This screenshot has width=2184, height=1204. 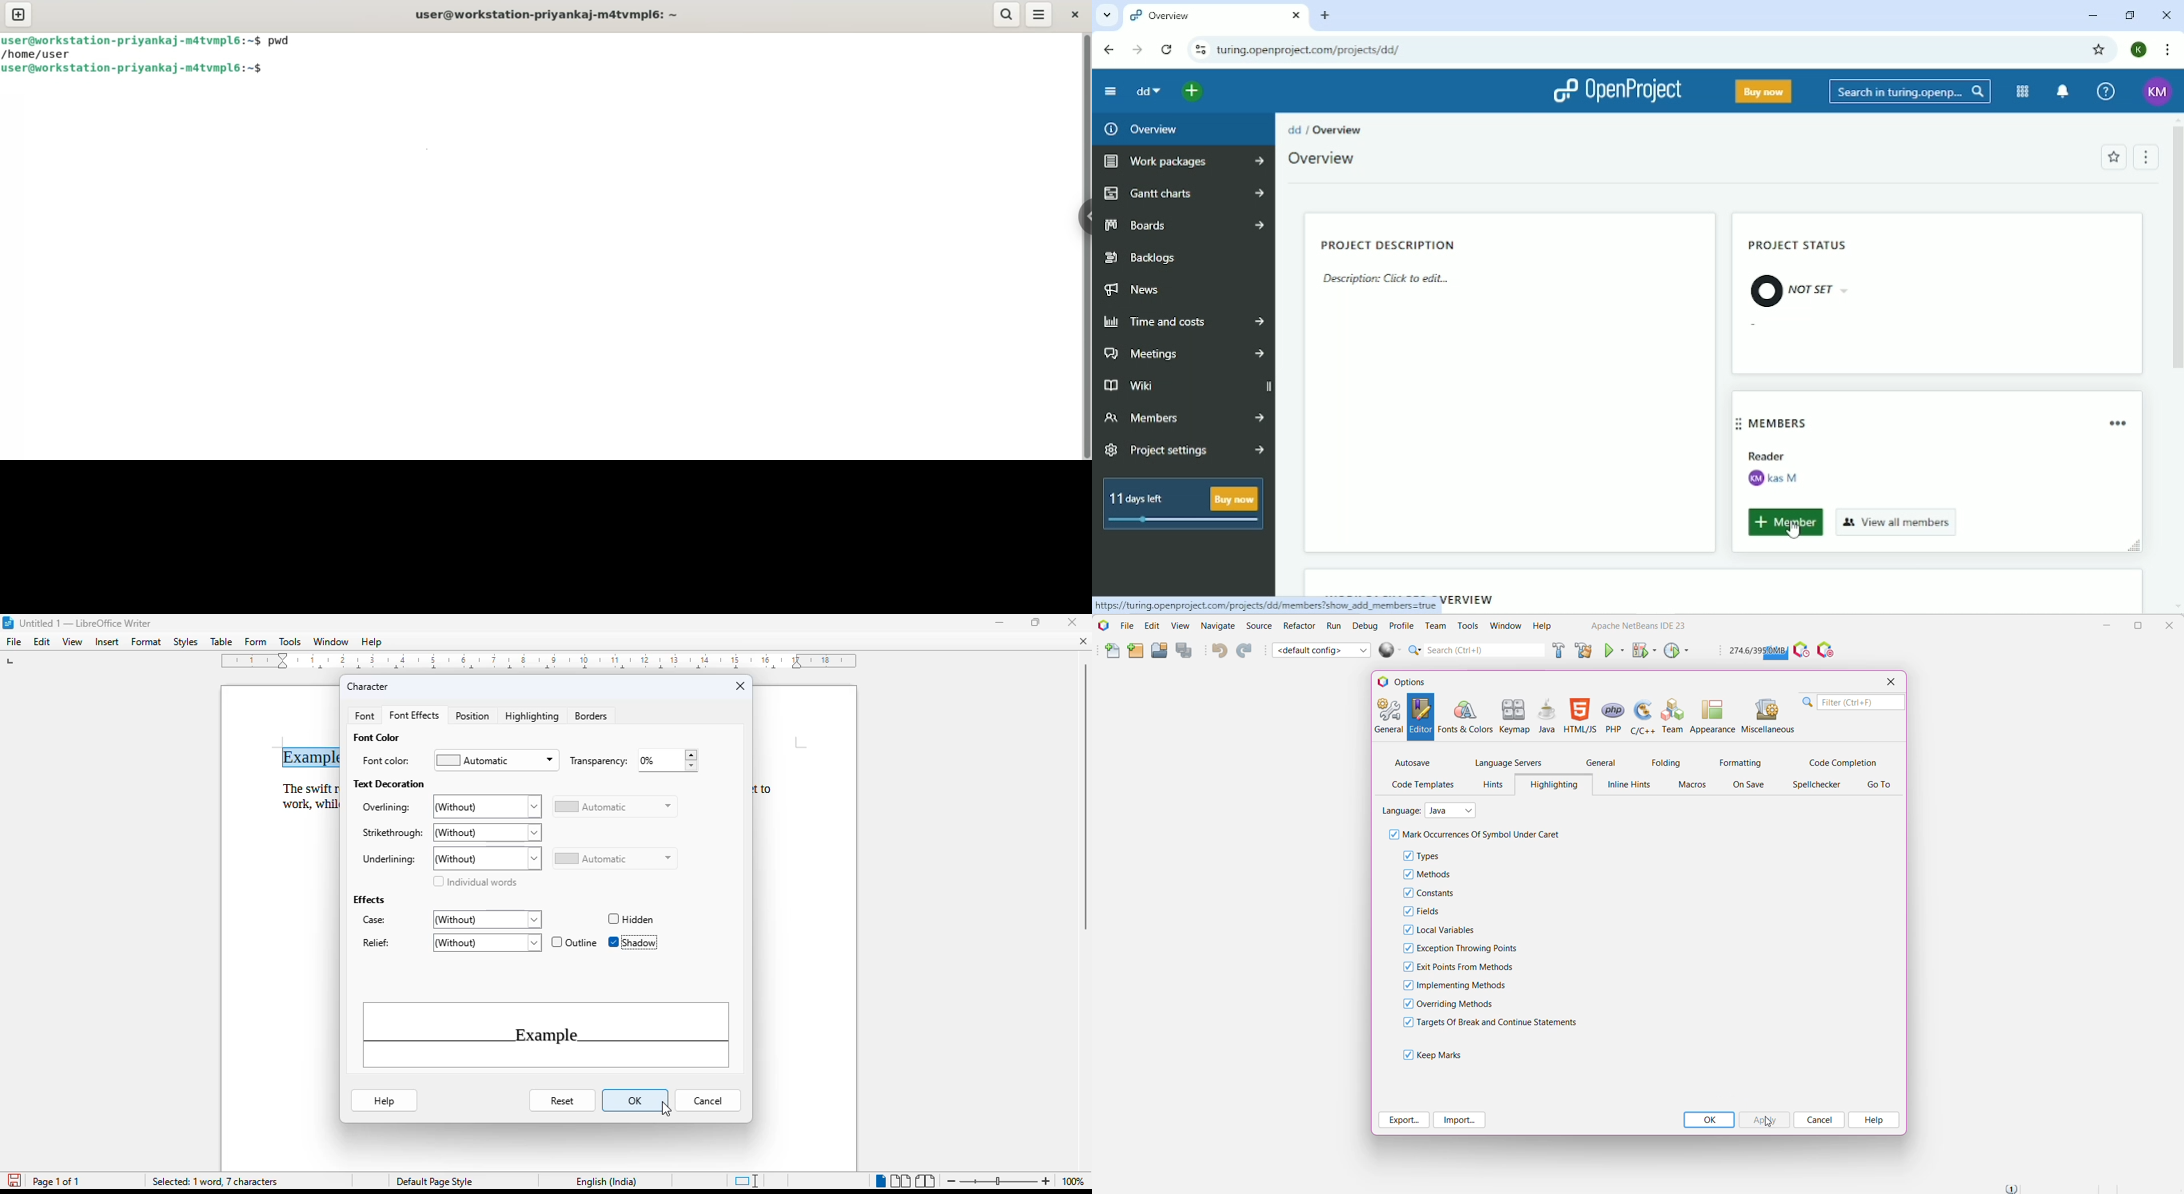 I want to click on Collapse project menu, so click(x=1113, y=91).